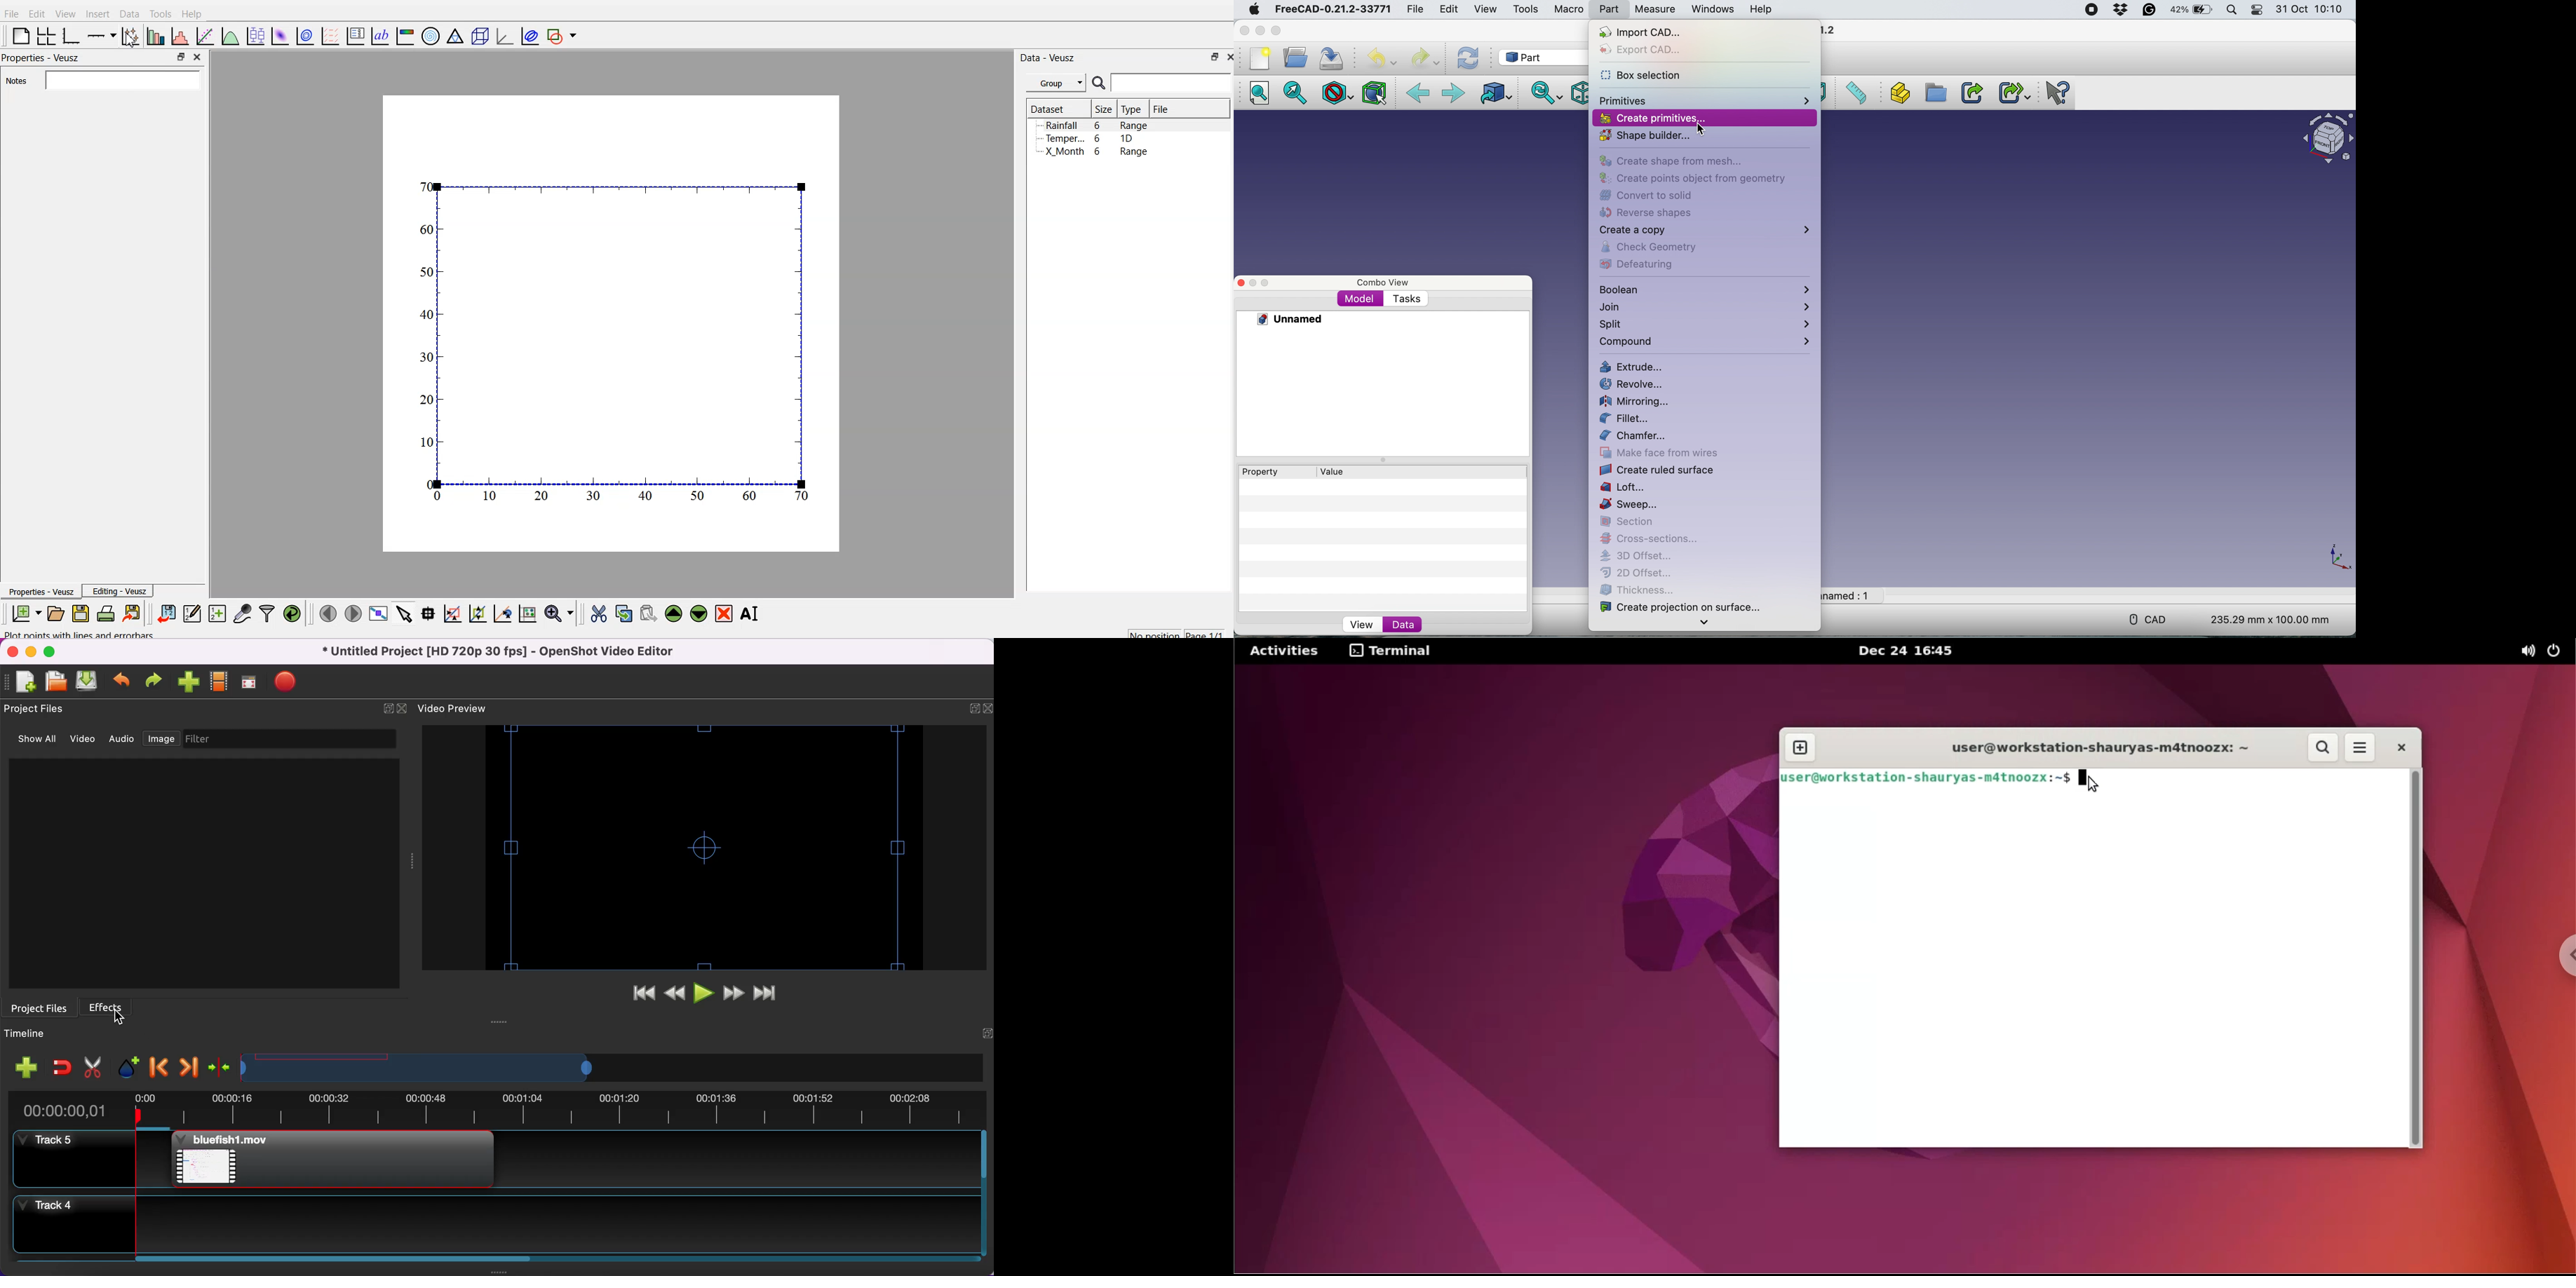  What do you see at coordinates (199, 57) in the screenshot?
I see `close` at bounding box center [199, 57].